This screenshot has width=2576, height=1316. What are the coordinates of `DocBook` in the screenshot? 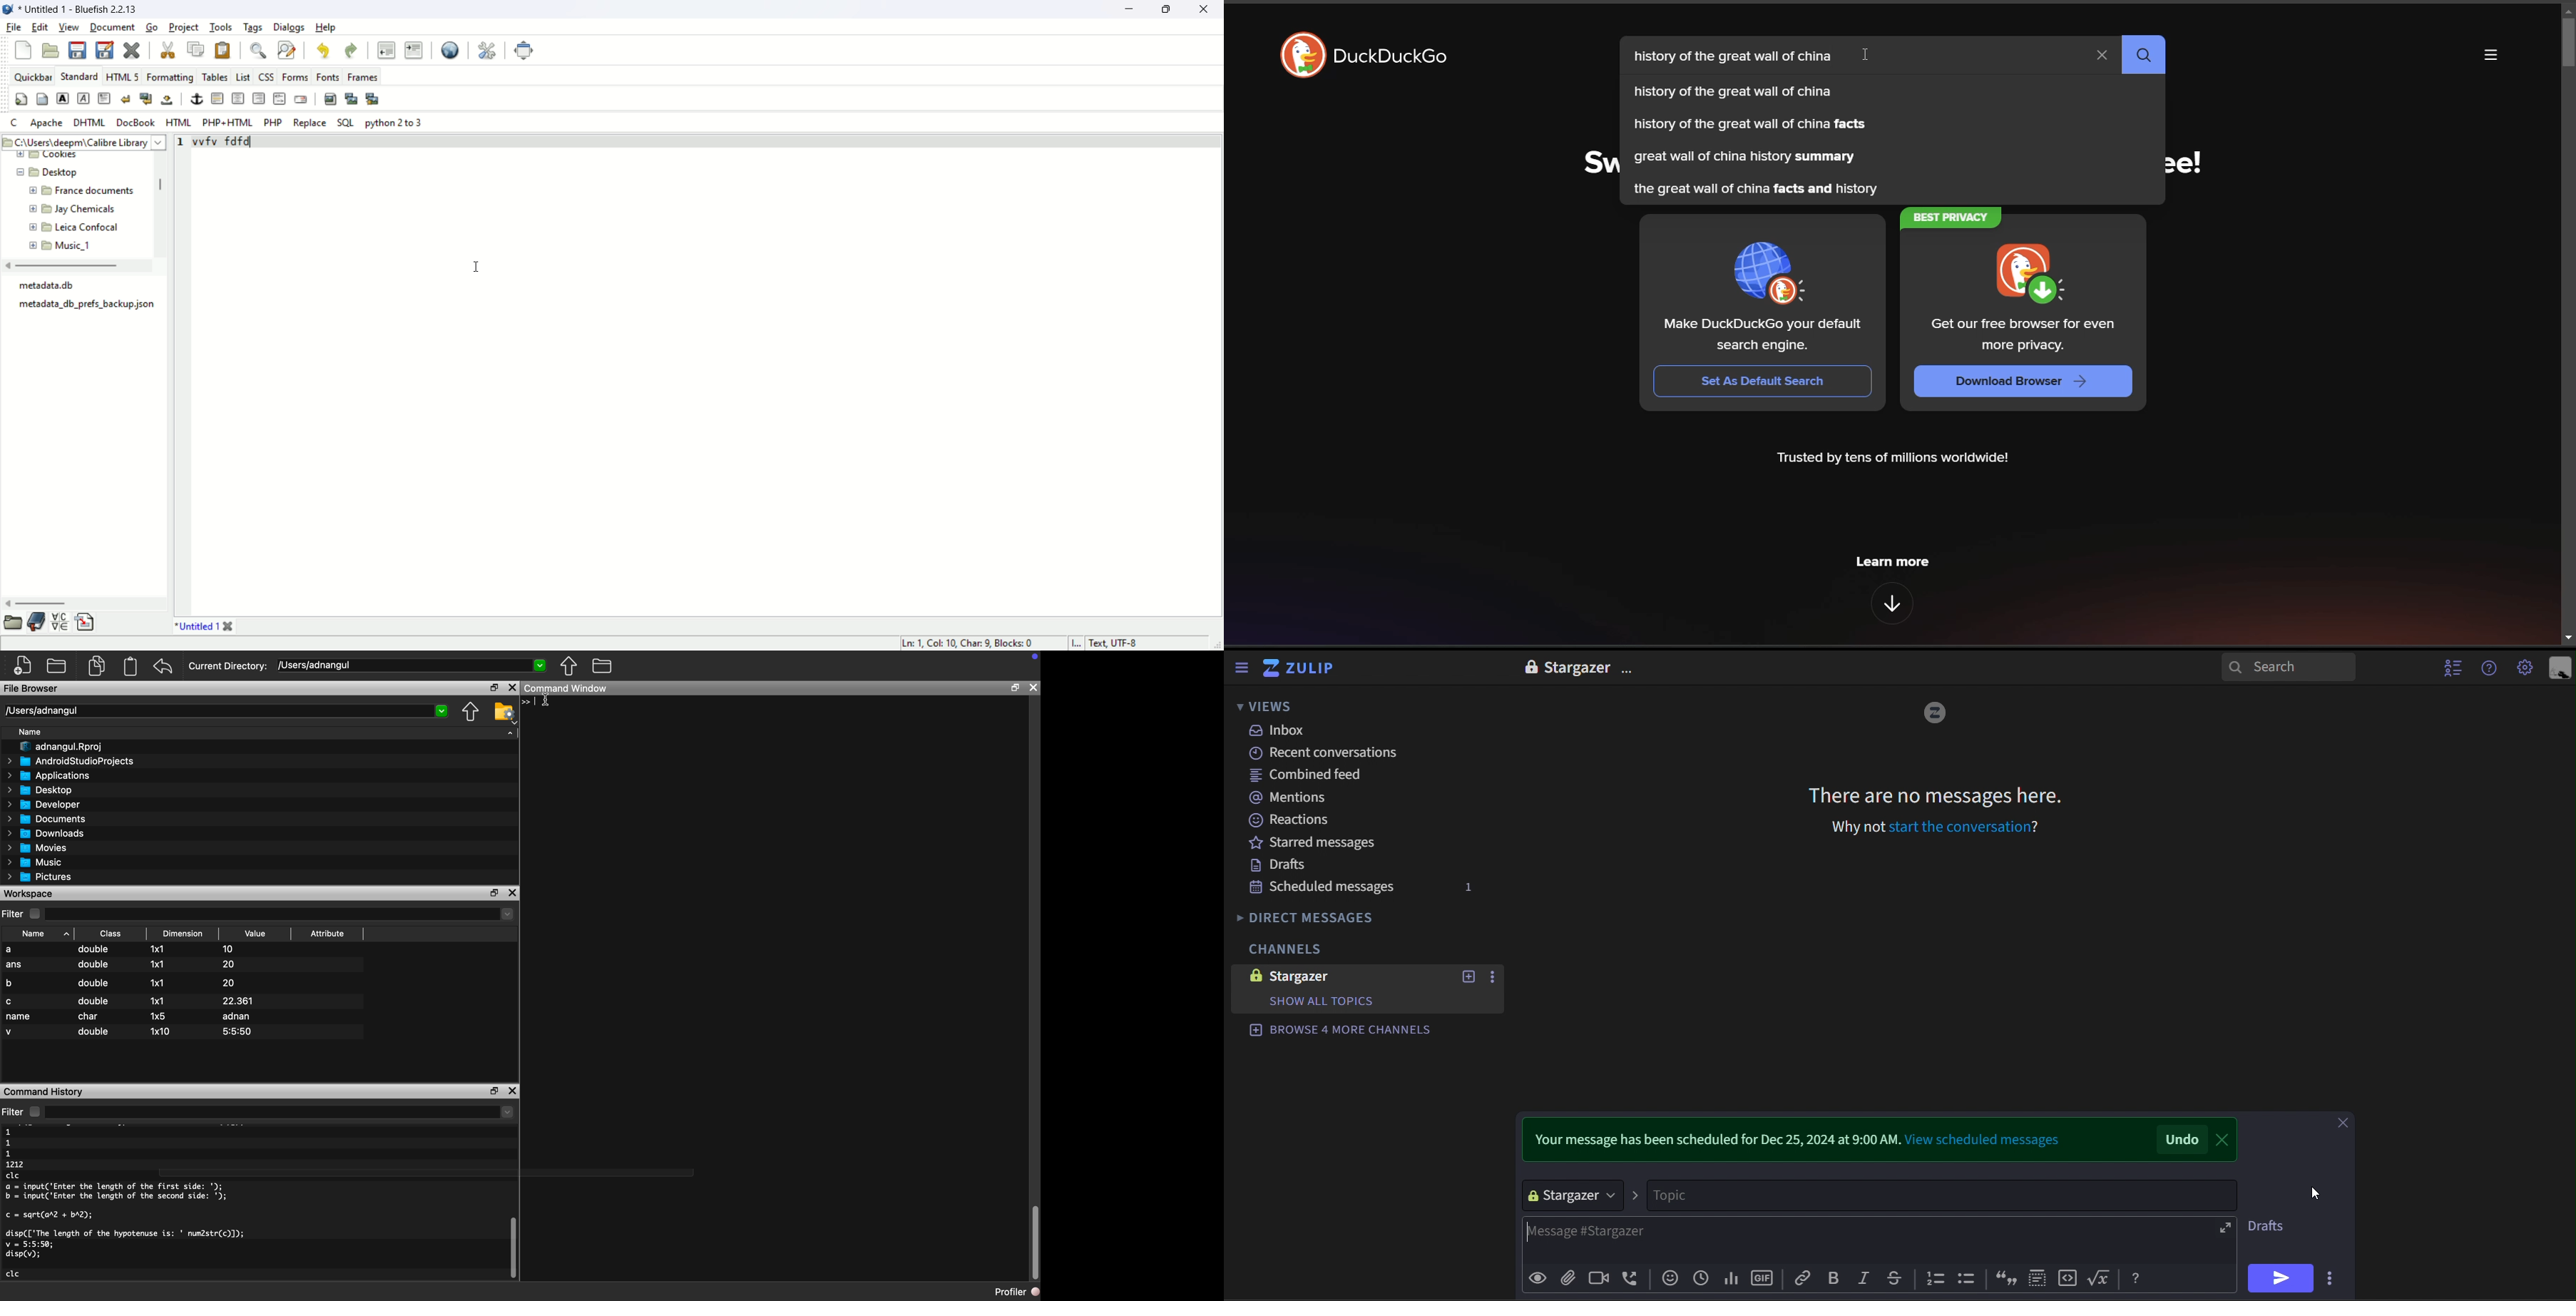 It's located at (135, 122).